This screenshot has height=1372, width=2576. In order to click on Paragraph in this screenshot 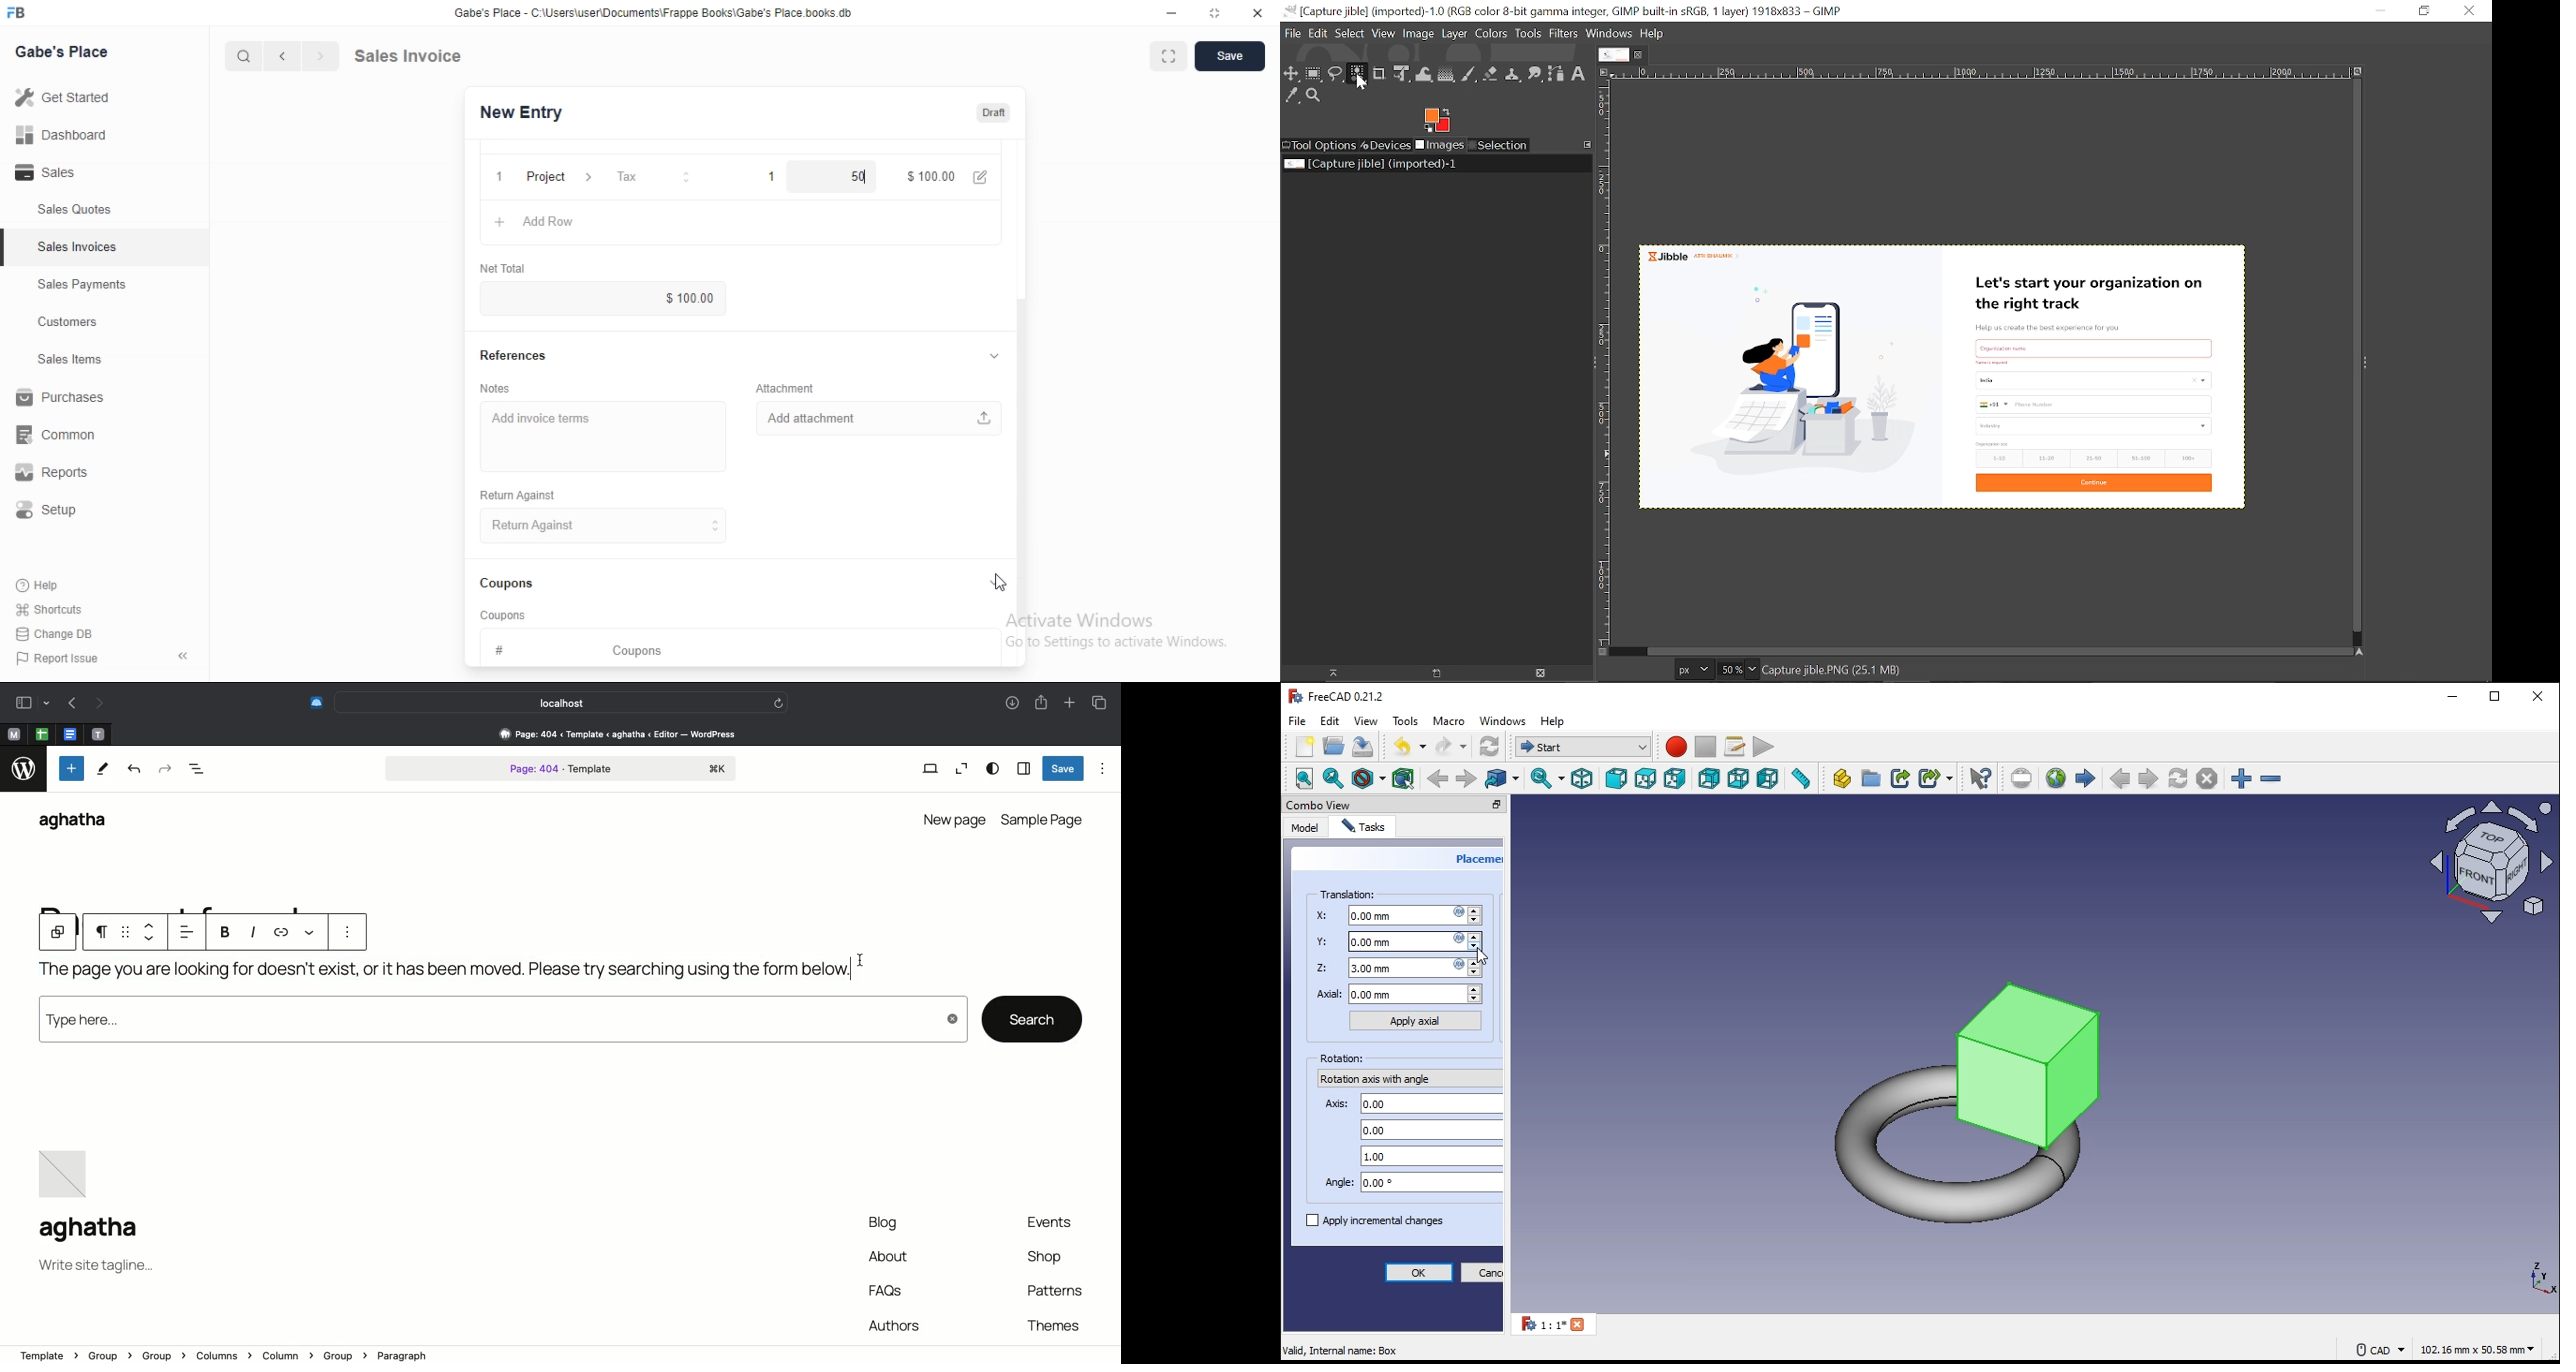, I will do `click(104, 934)`.